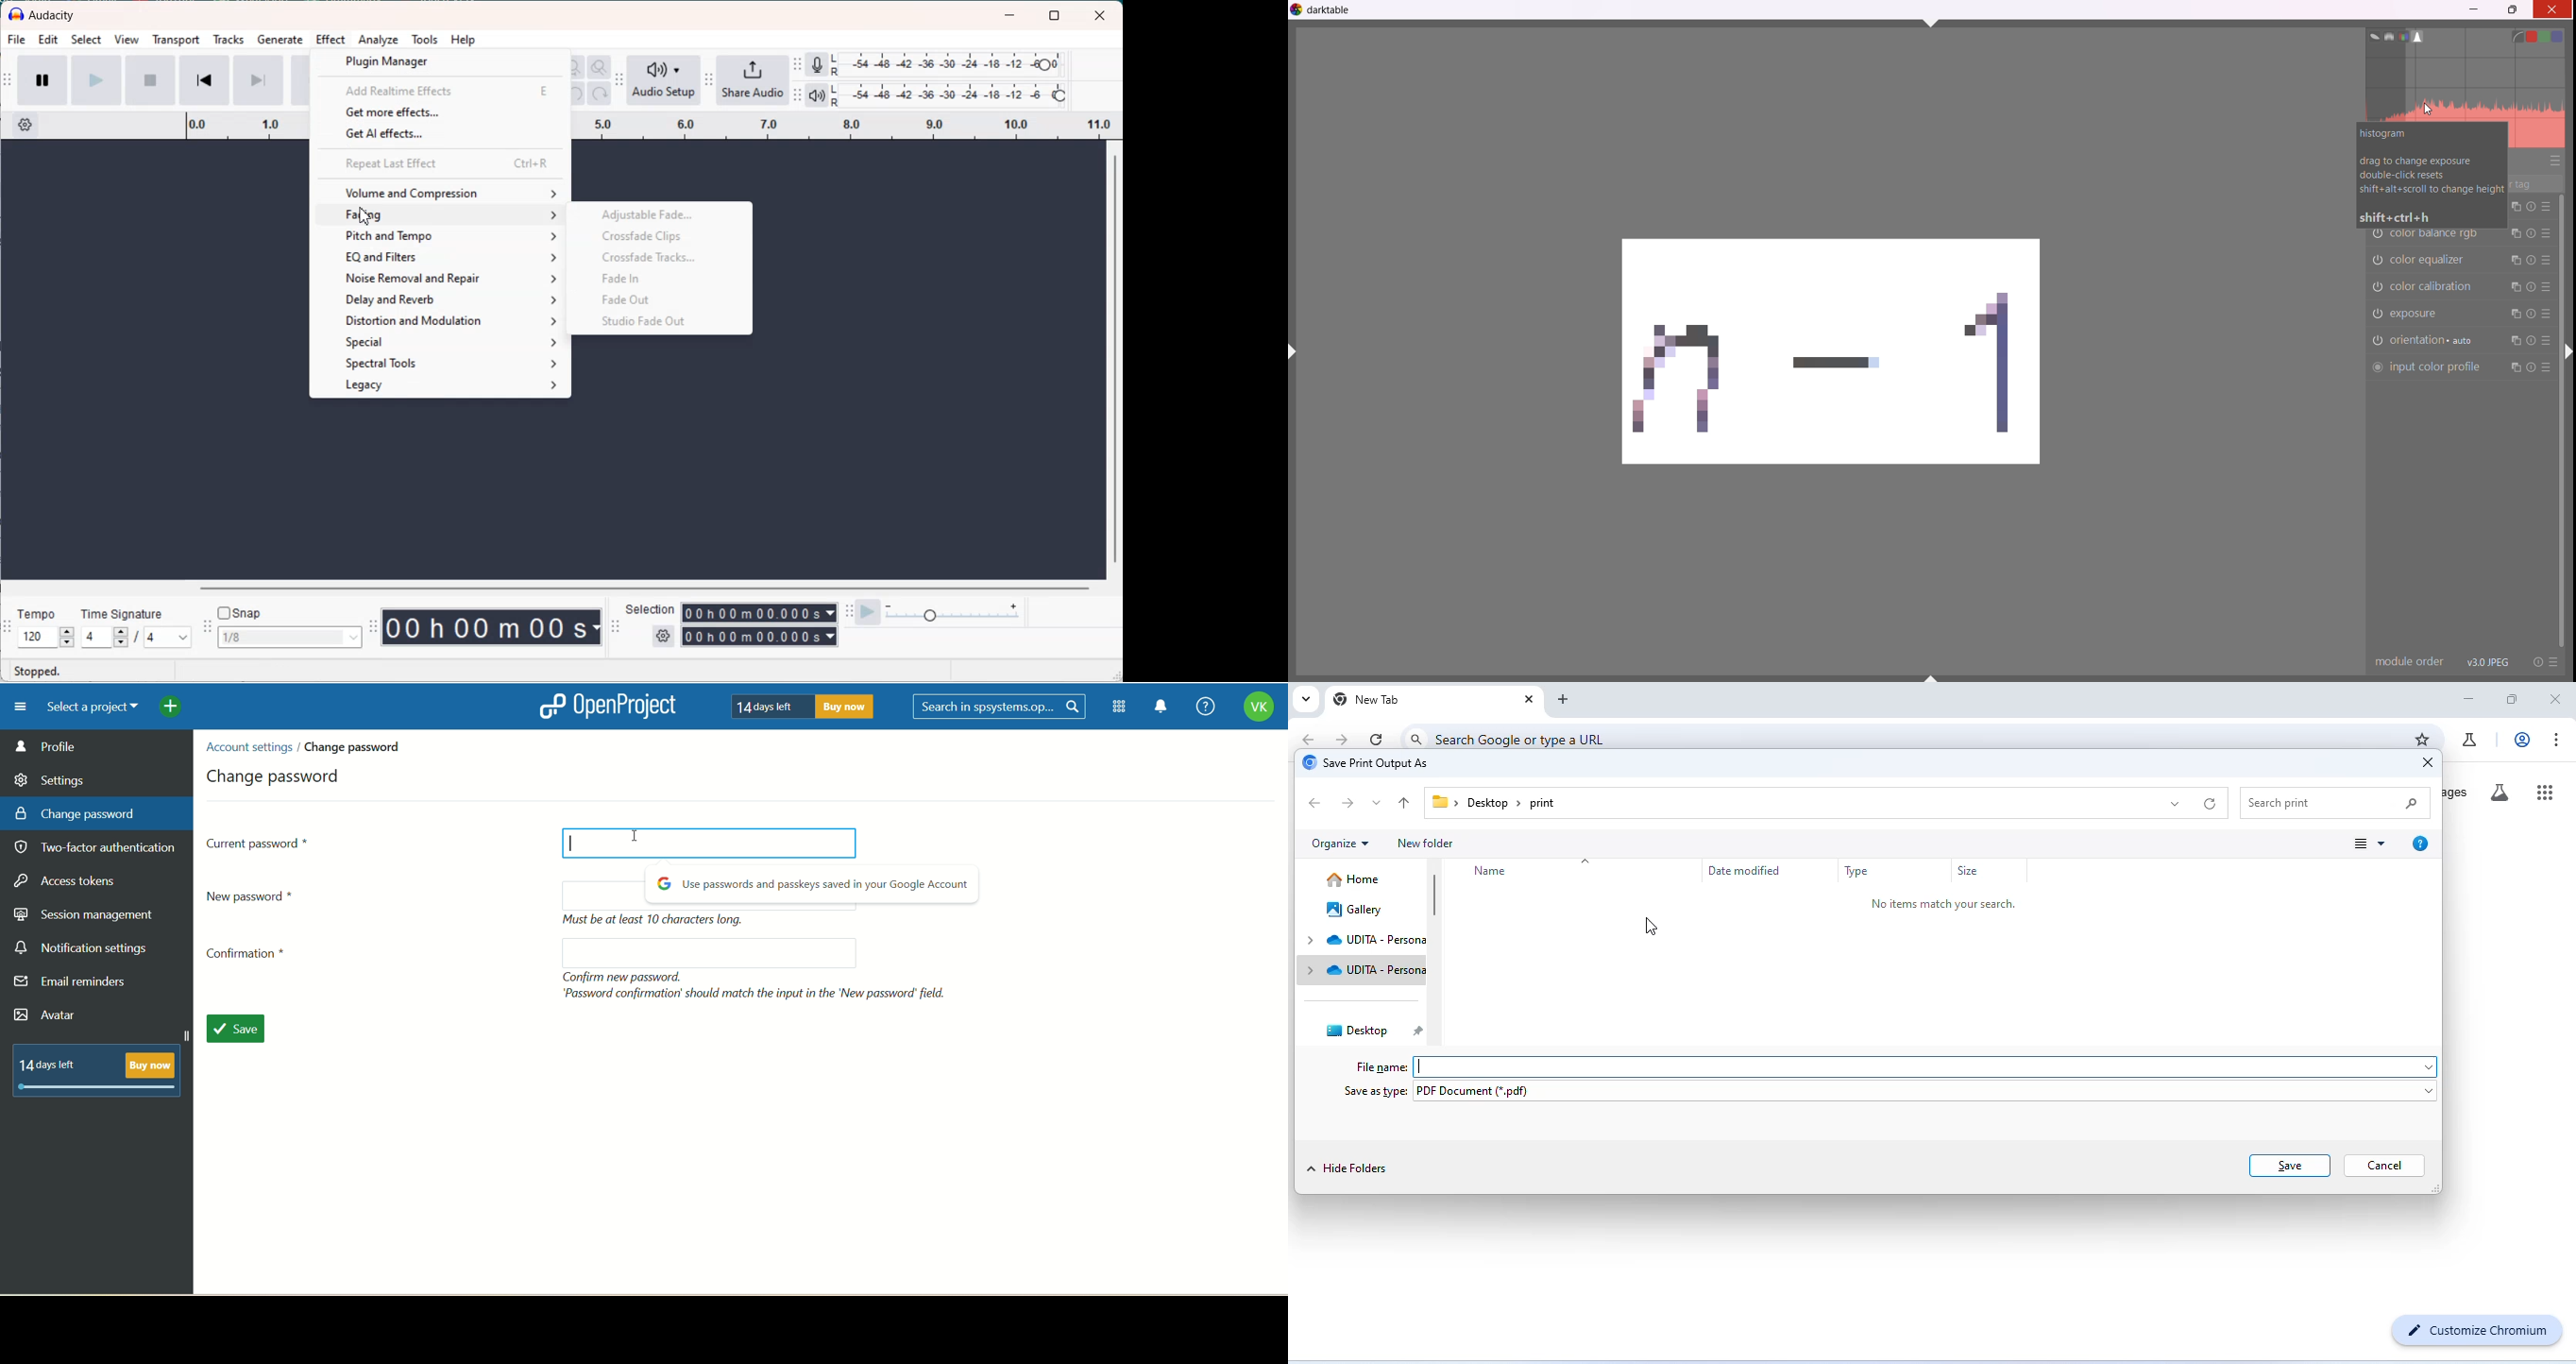 Image resolution: width=2576 pixels, height=1372 pixels. What do you see at coordinates (1115, 360) in the screenshot?
I see `Vertical scroll bar` at bounding box center [1115, 360].